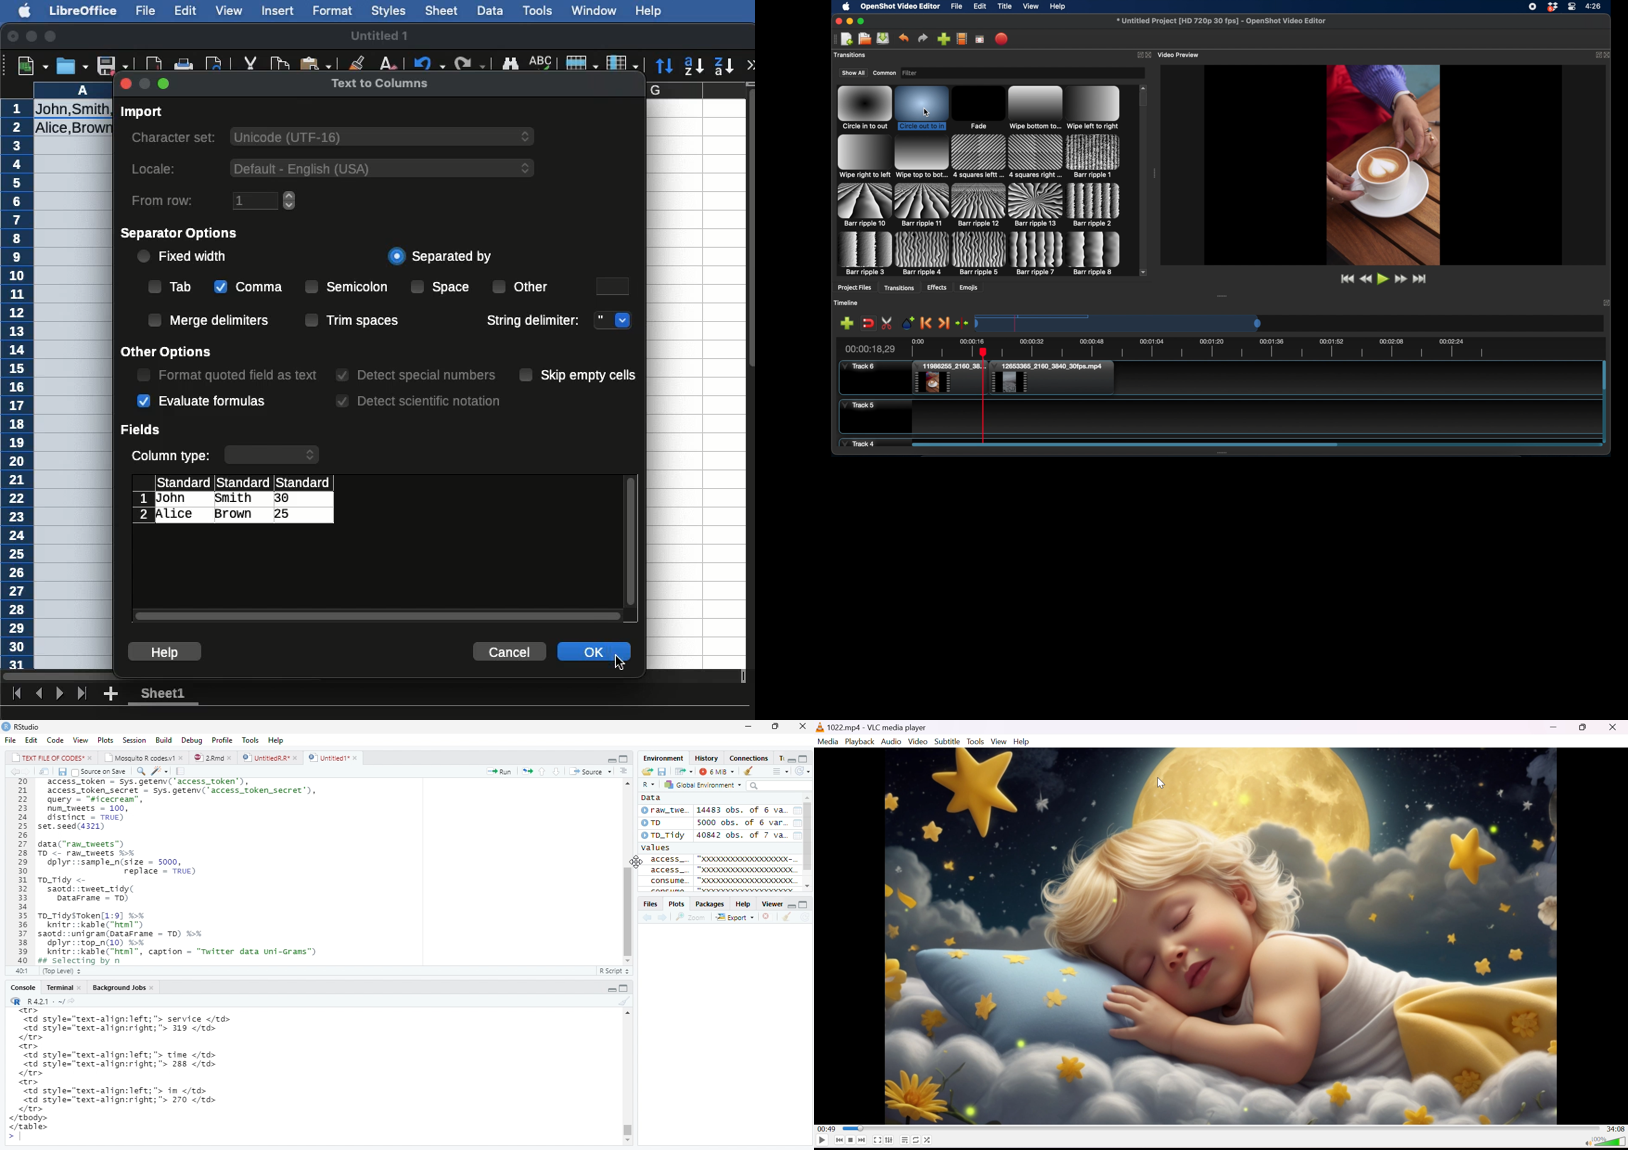 Image resolution: width=1652 pixels, height=1176 pixels. Describe the element at coordinates (770, 904) in the screenshot. I see `Viewer` at that location.